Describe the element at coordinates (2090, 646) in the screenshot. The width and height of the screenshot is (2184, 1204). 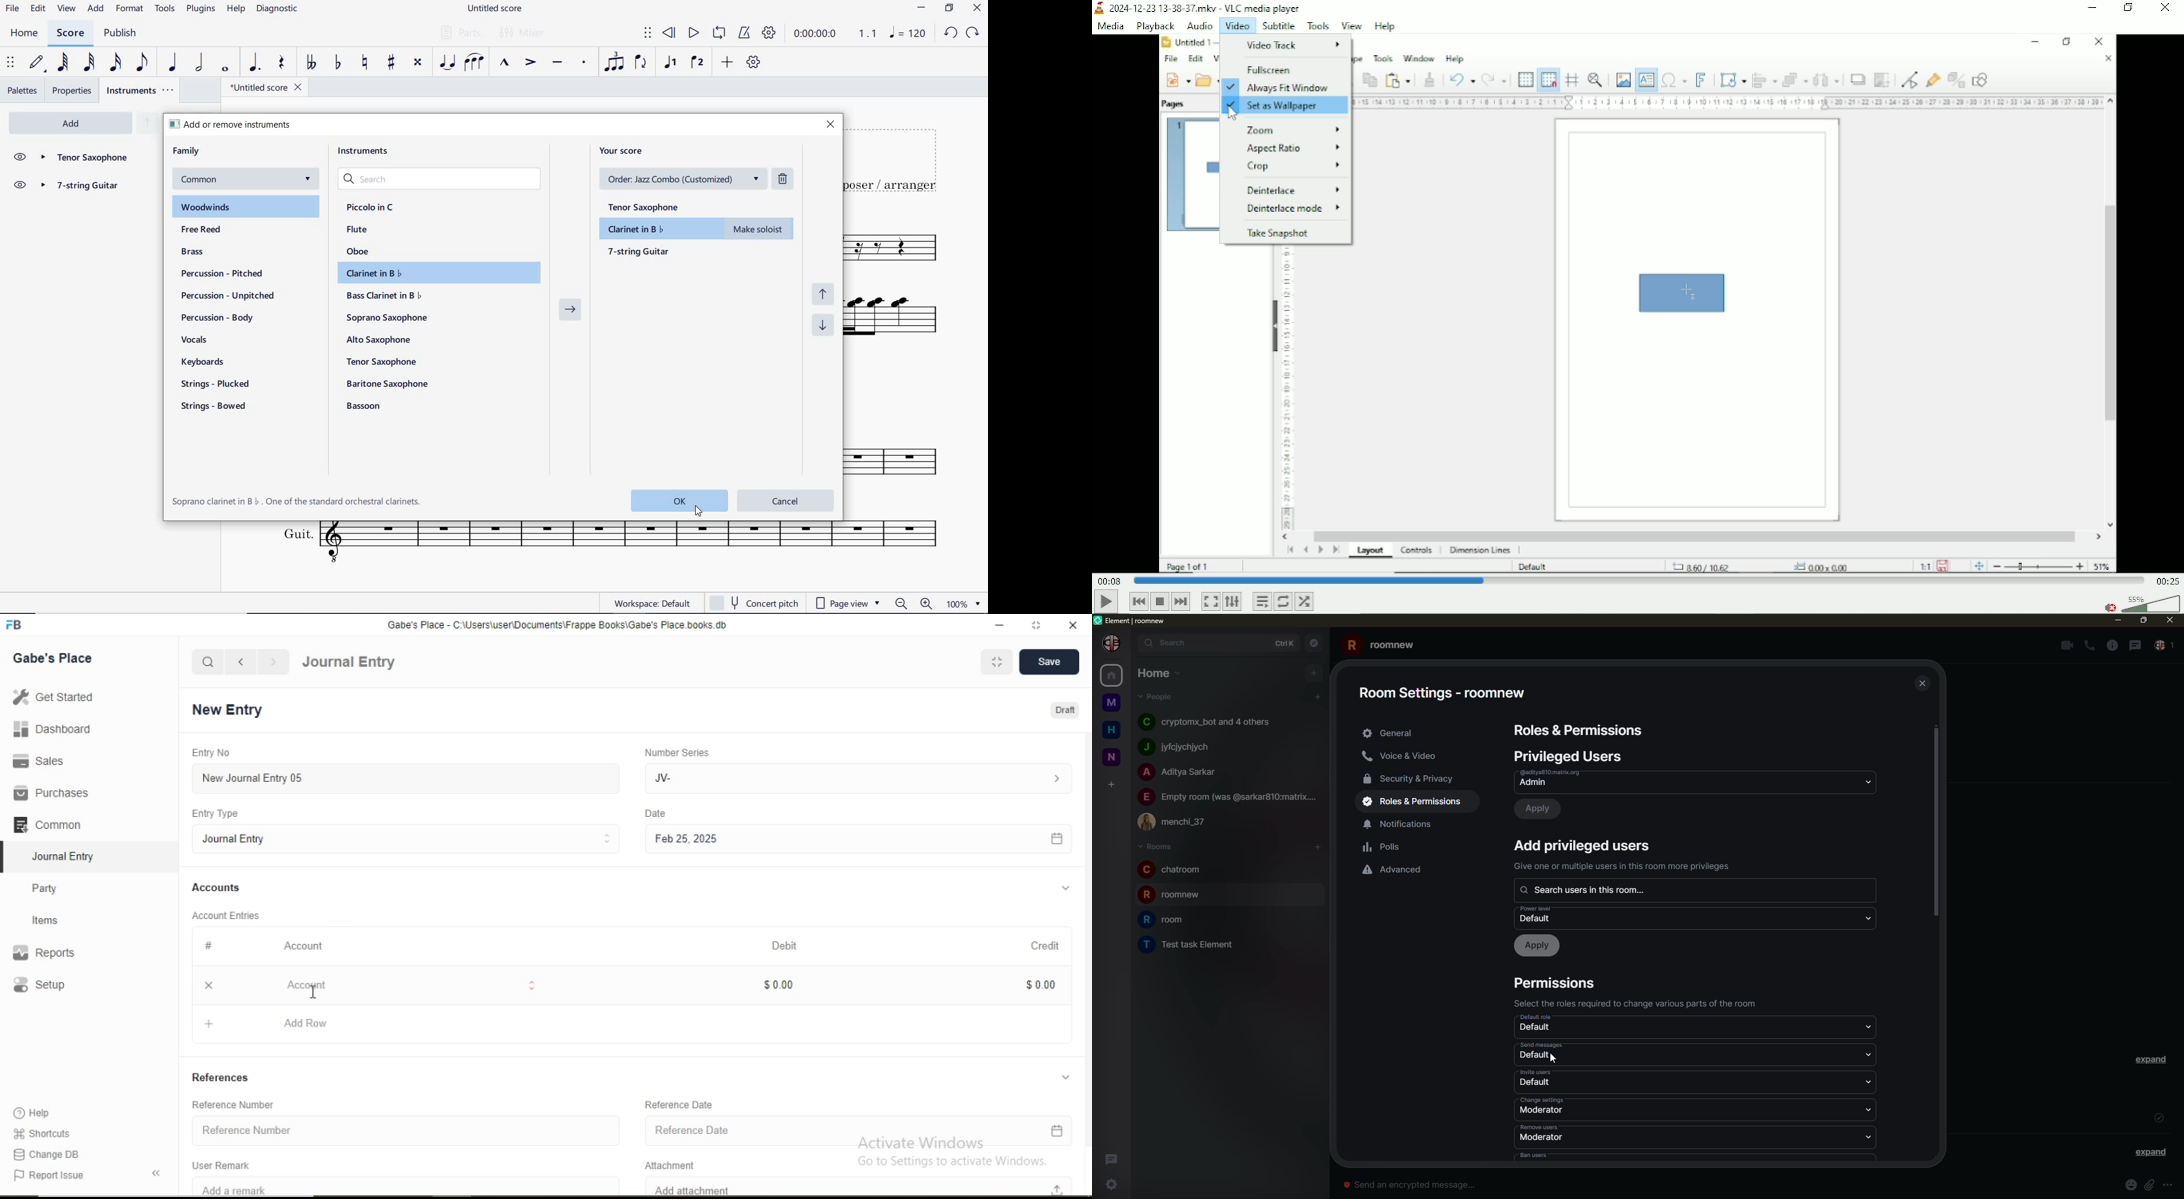
I see `voice` at that location.